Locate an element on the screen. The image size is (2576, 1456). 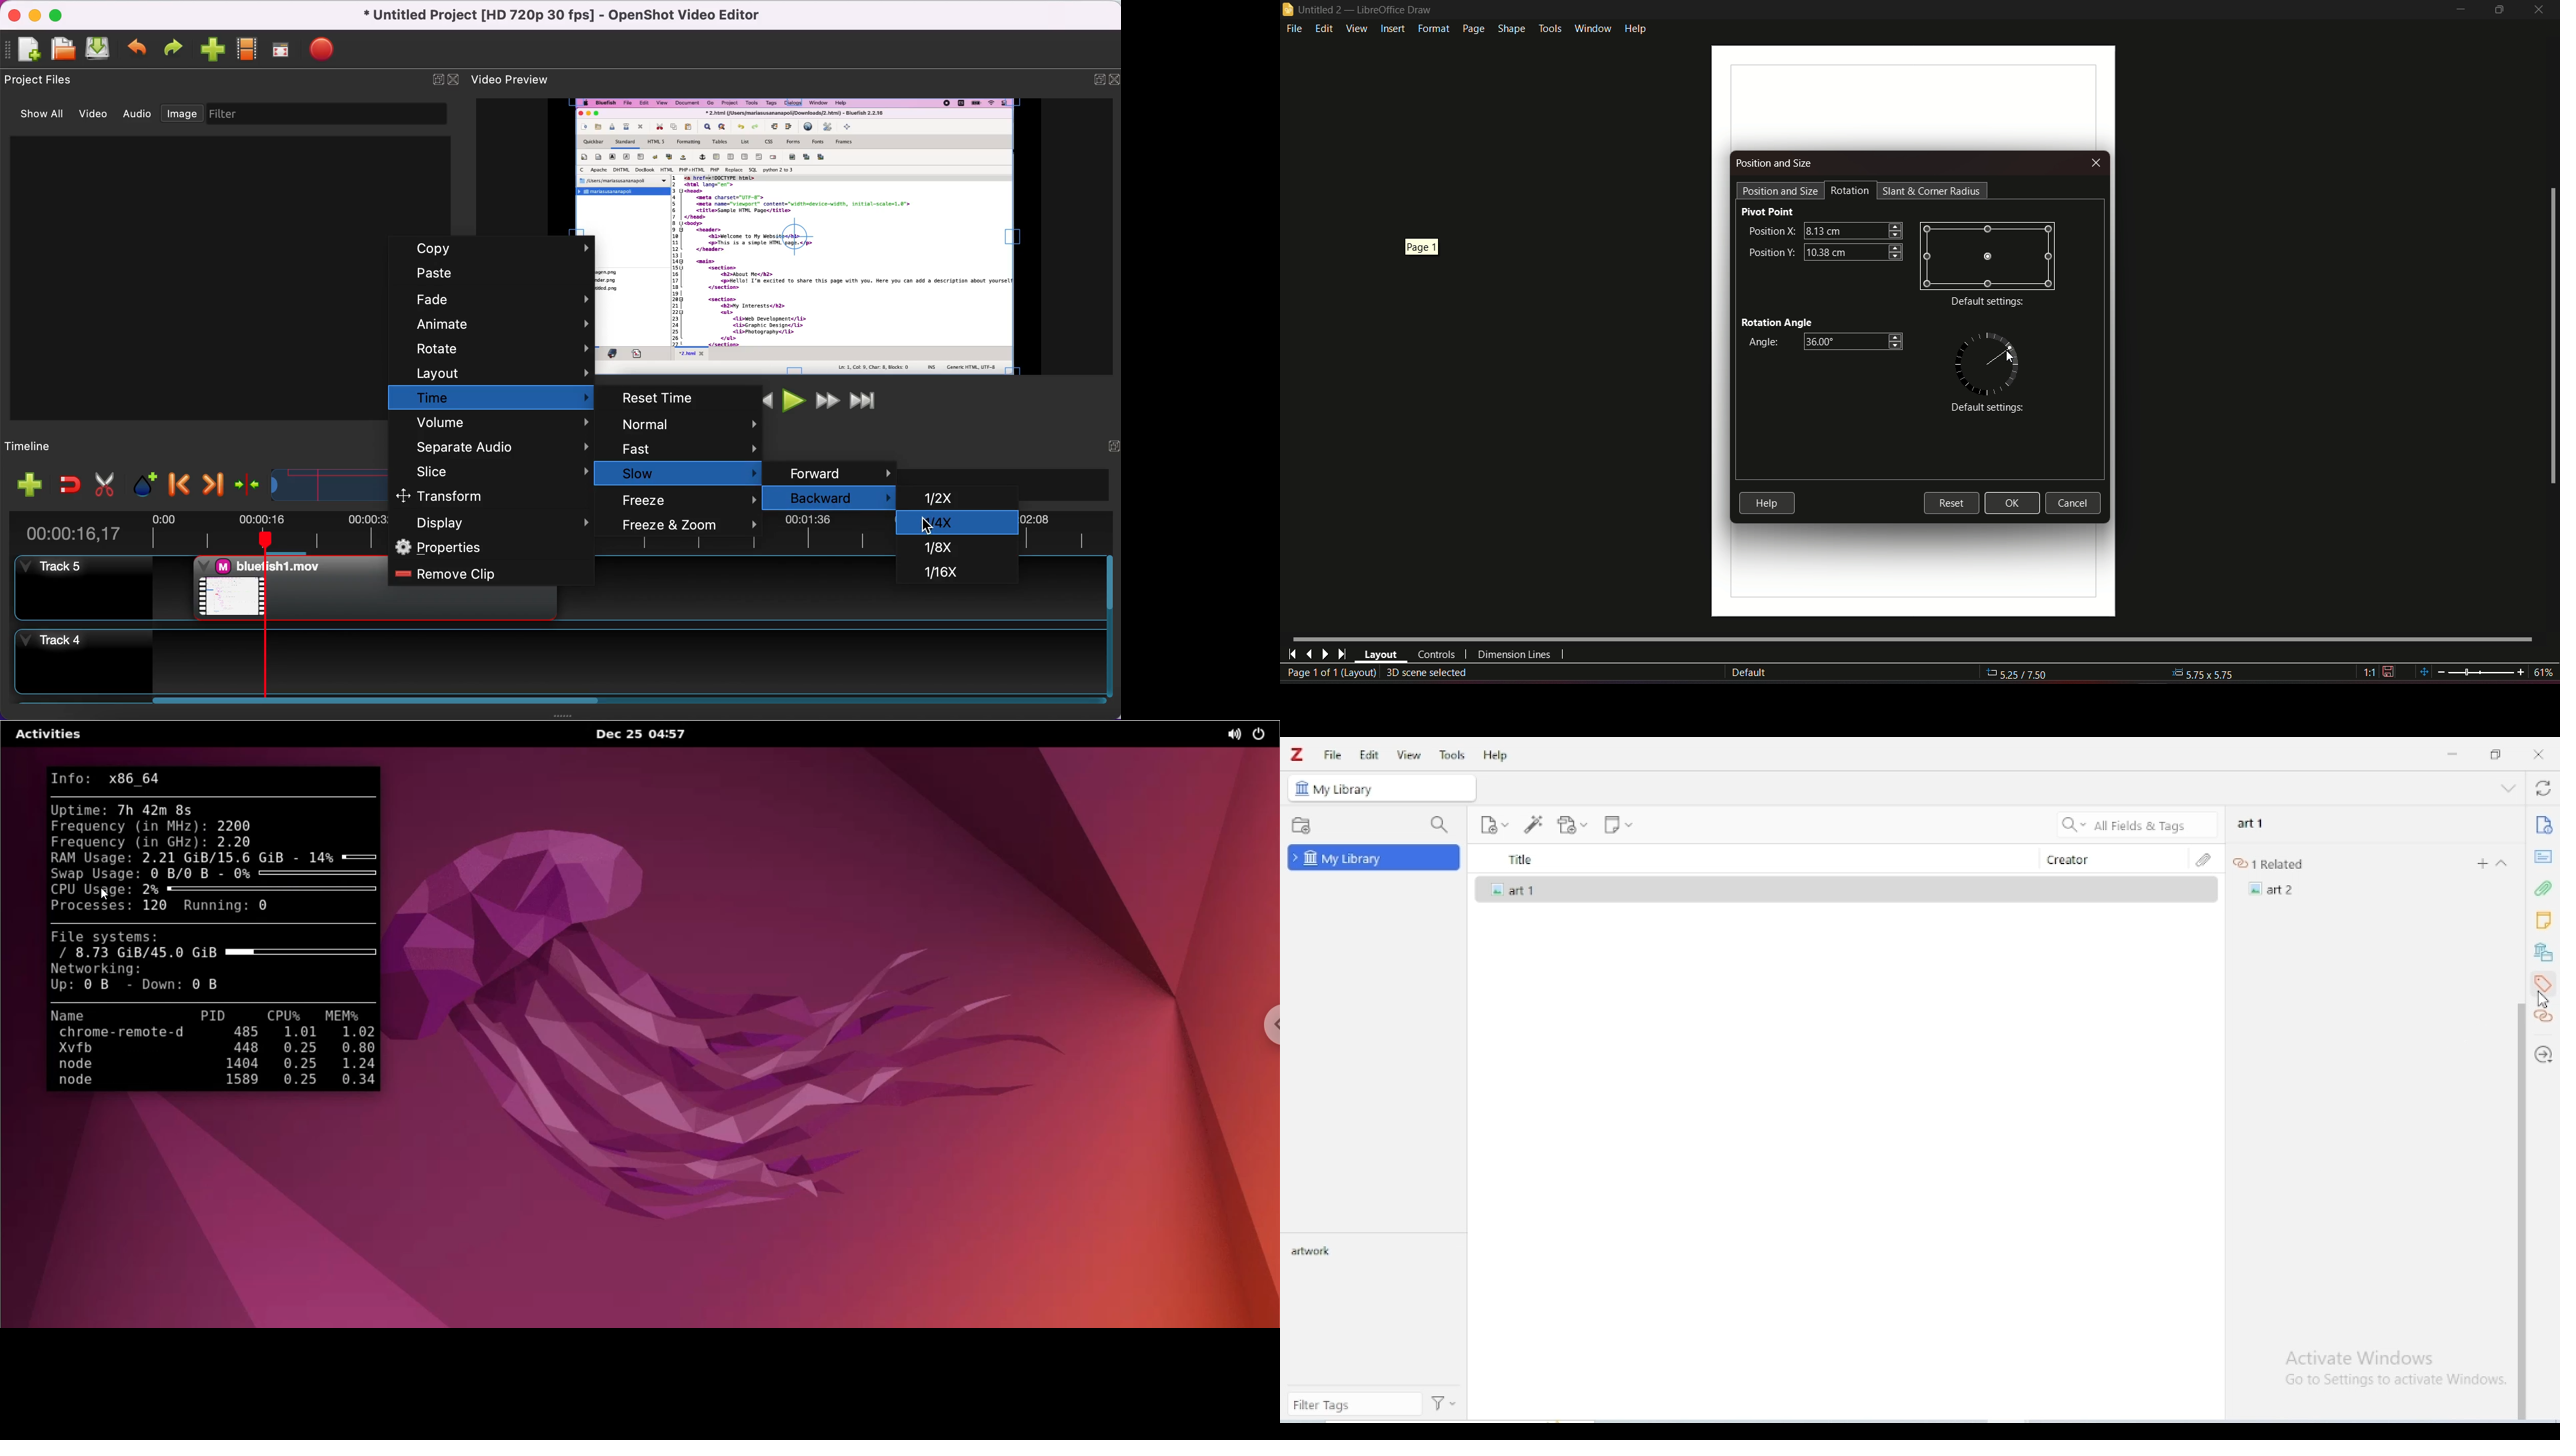
backward is located at coordinates (833, 497).